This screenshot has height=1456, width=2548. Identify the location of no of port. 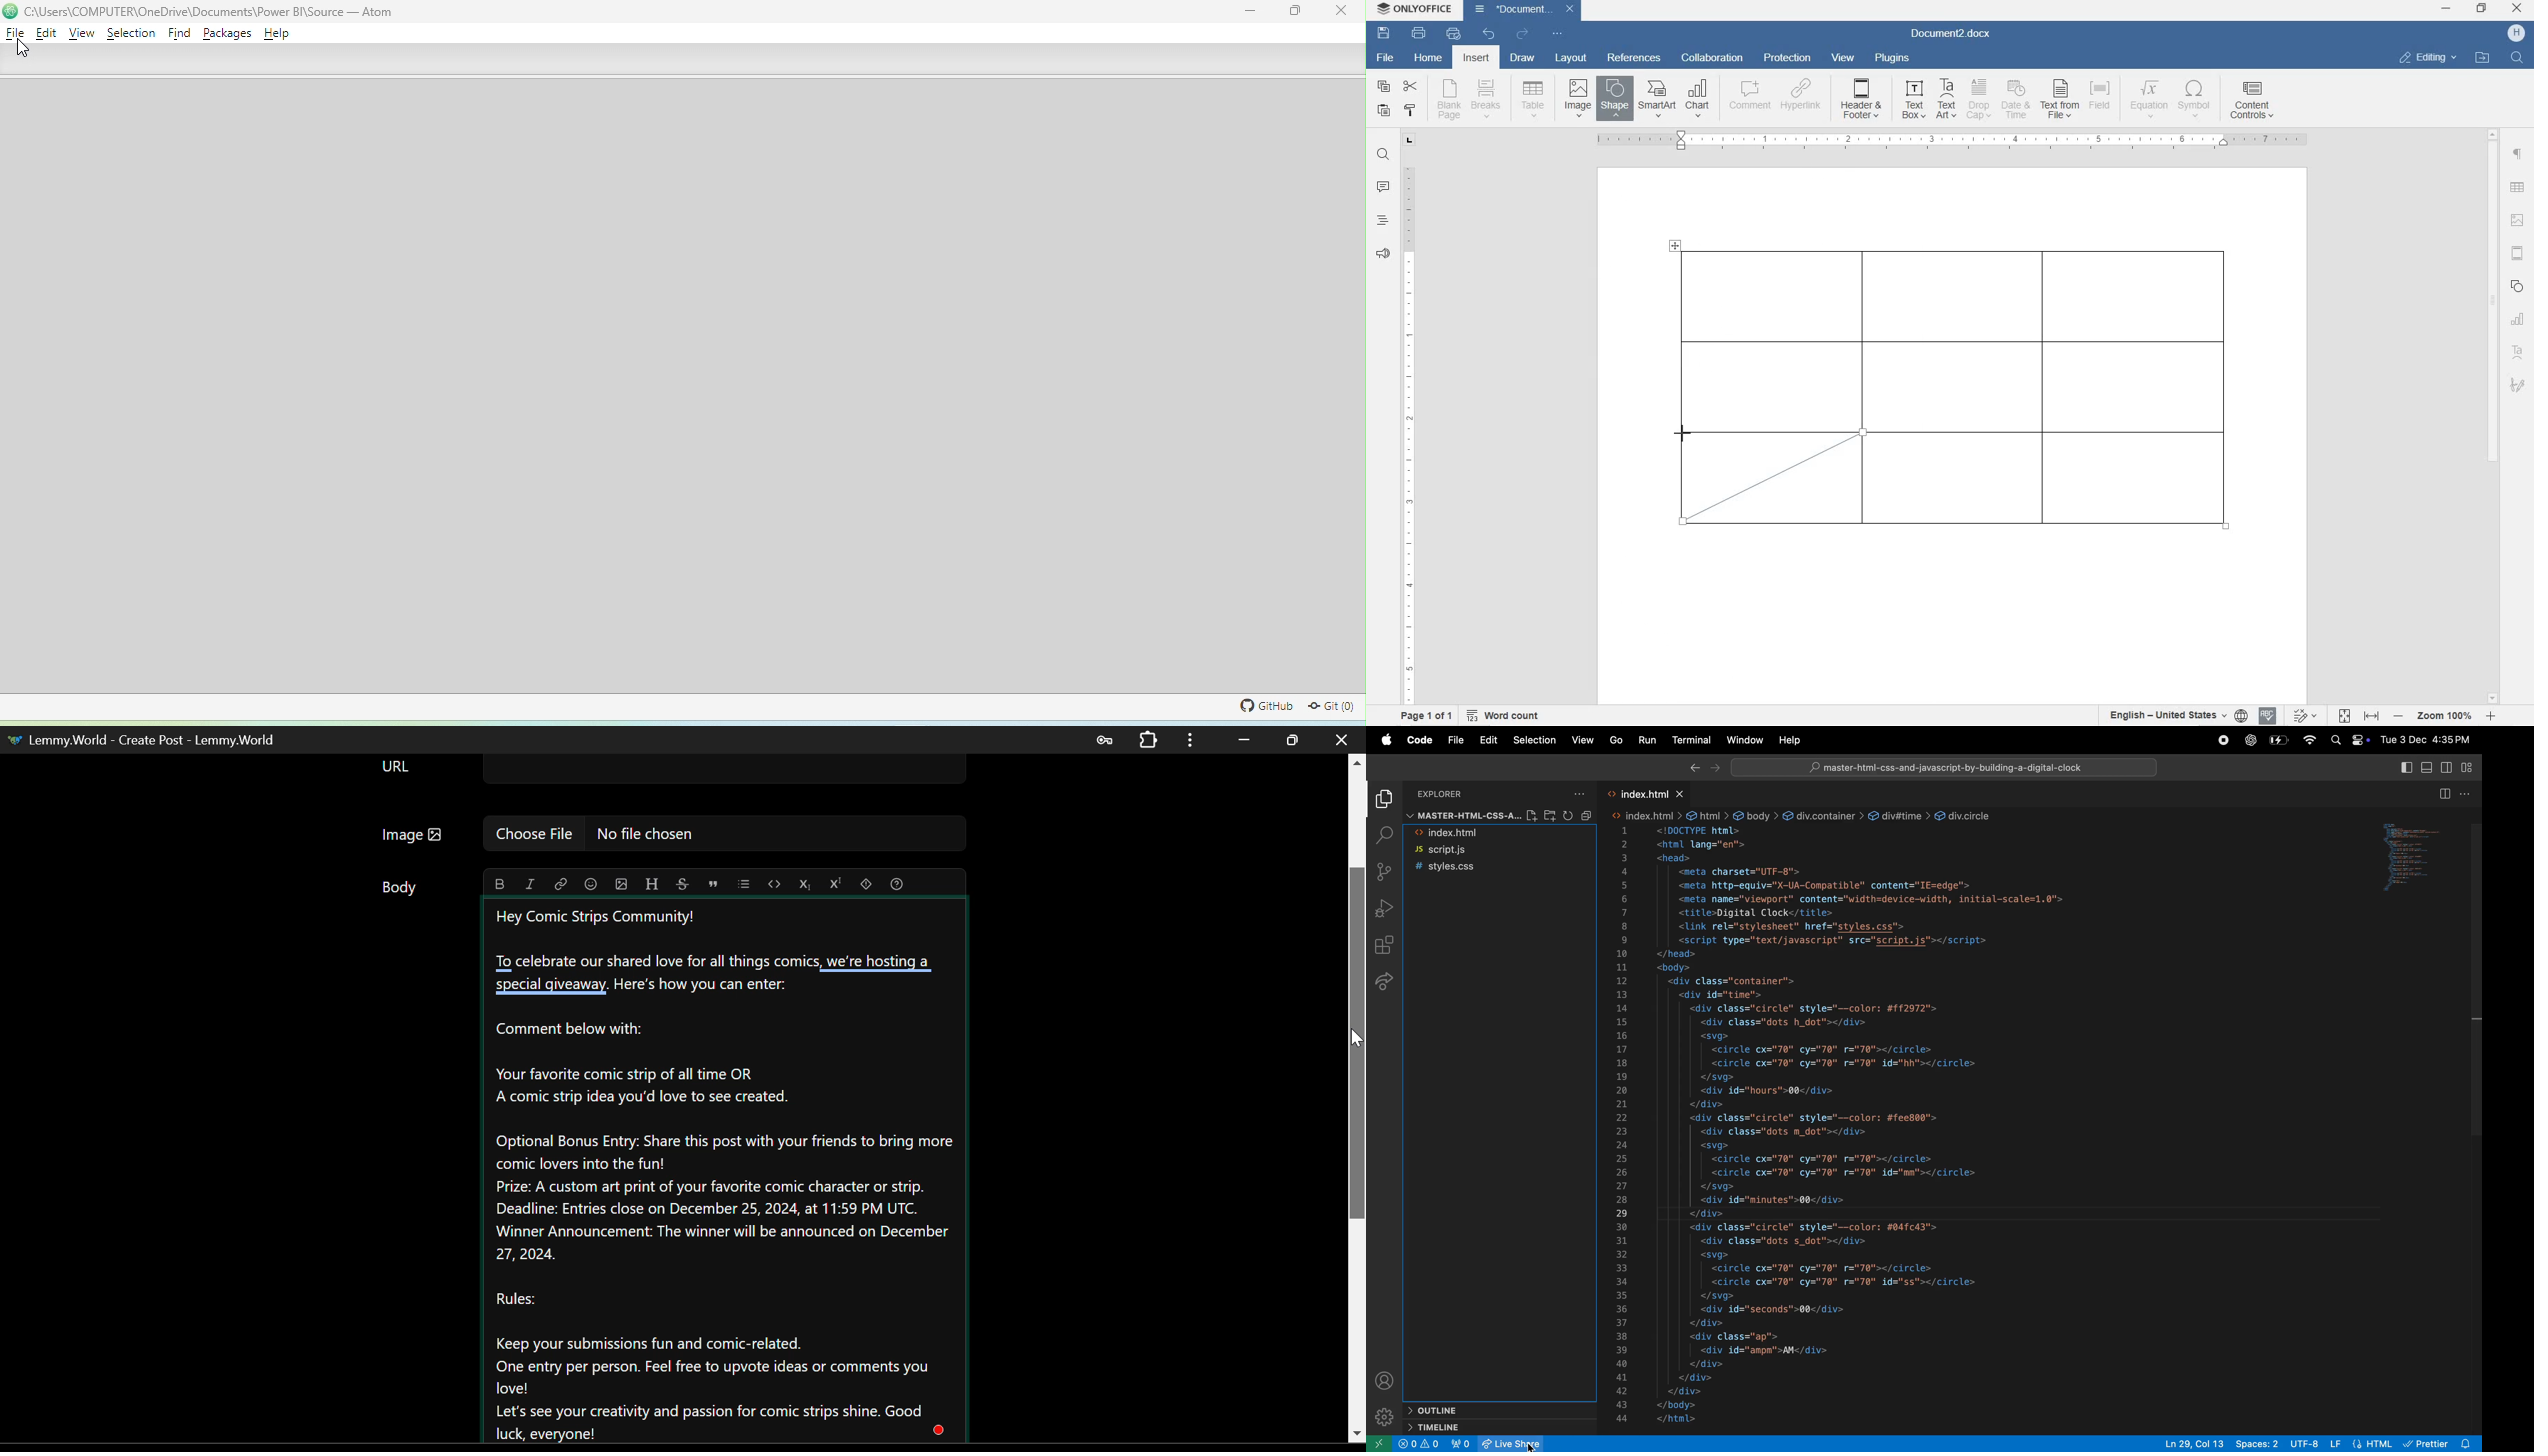
(1462, 1444).